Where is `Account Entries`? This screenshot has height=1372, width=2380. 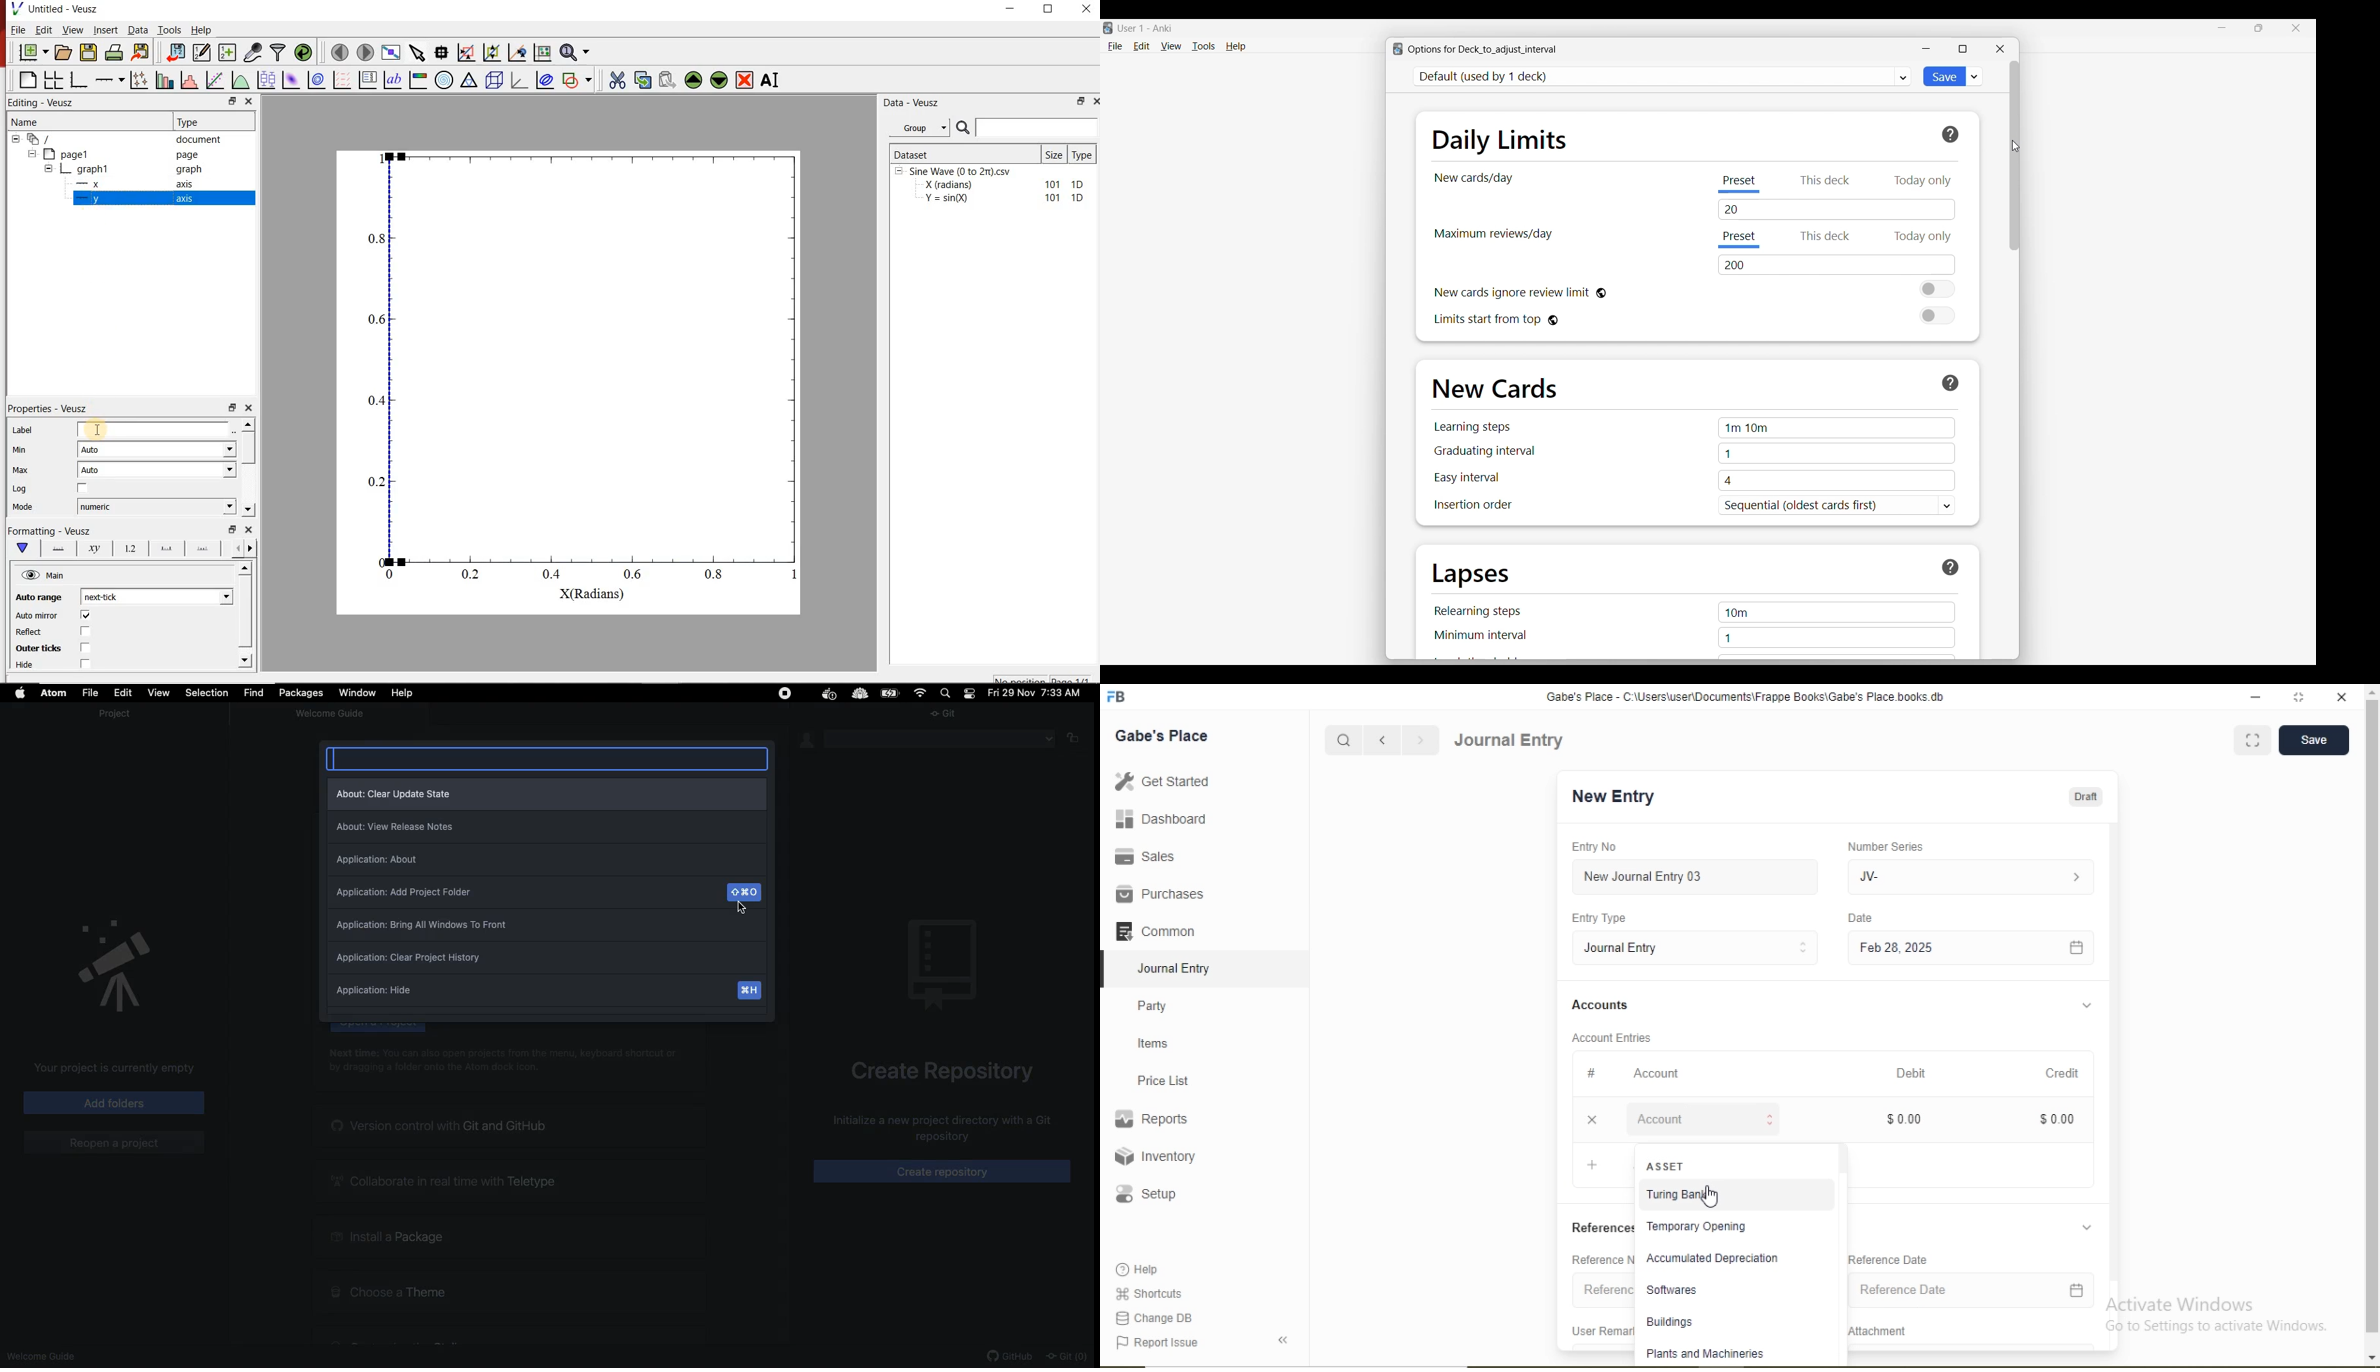 Account Entries is located at coordinates (1612, 1038).